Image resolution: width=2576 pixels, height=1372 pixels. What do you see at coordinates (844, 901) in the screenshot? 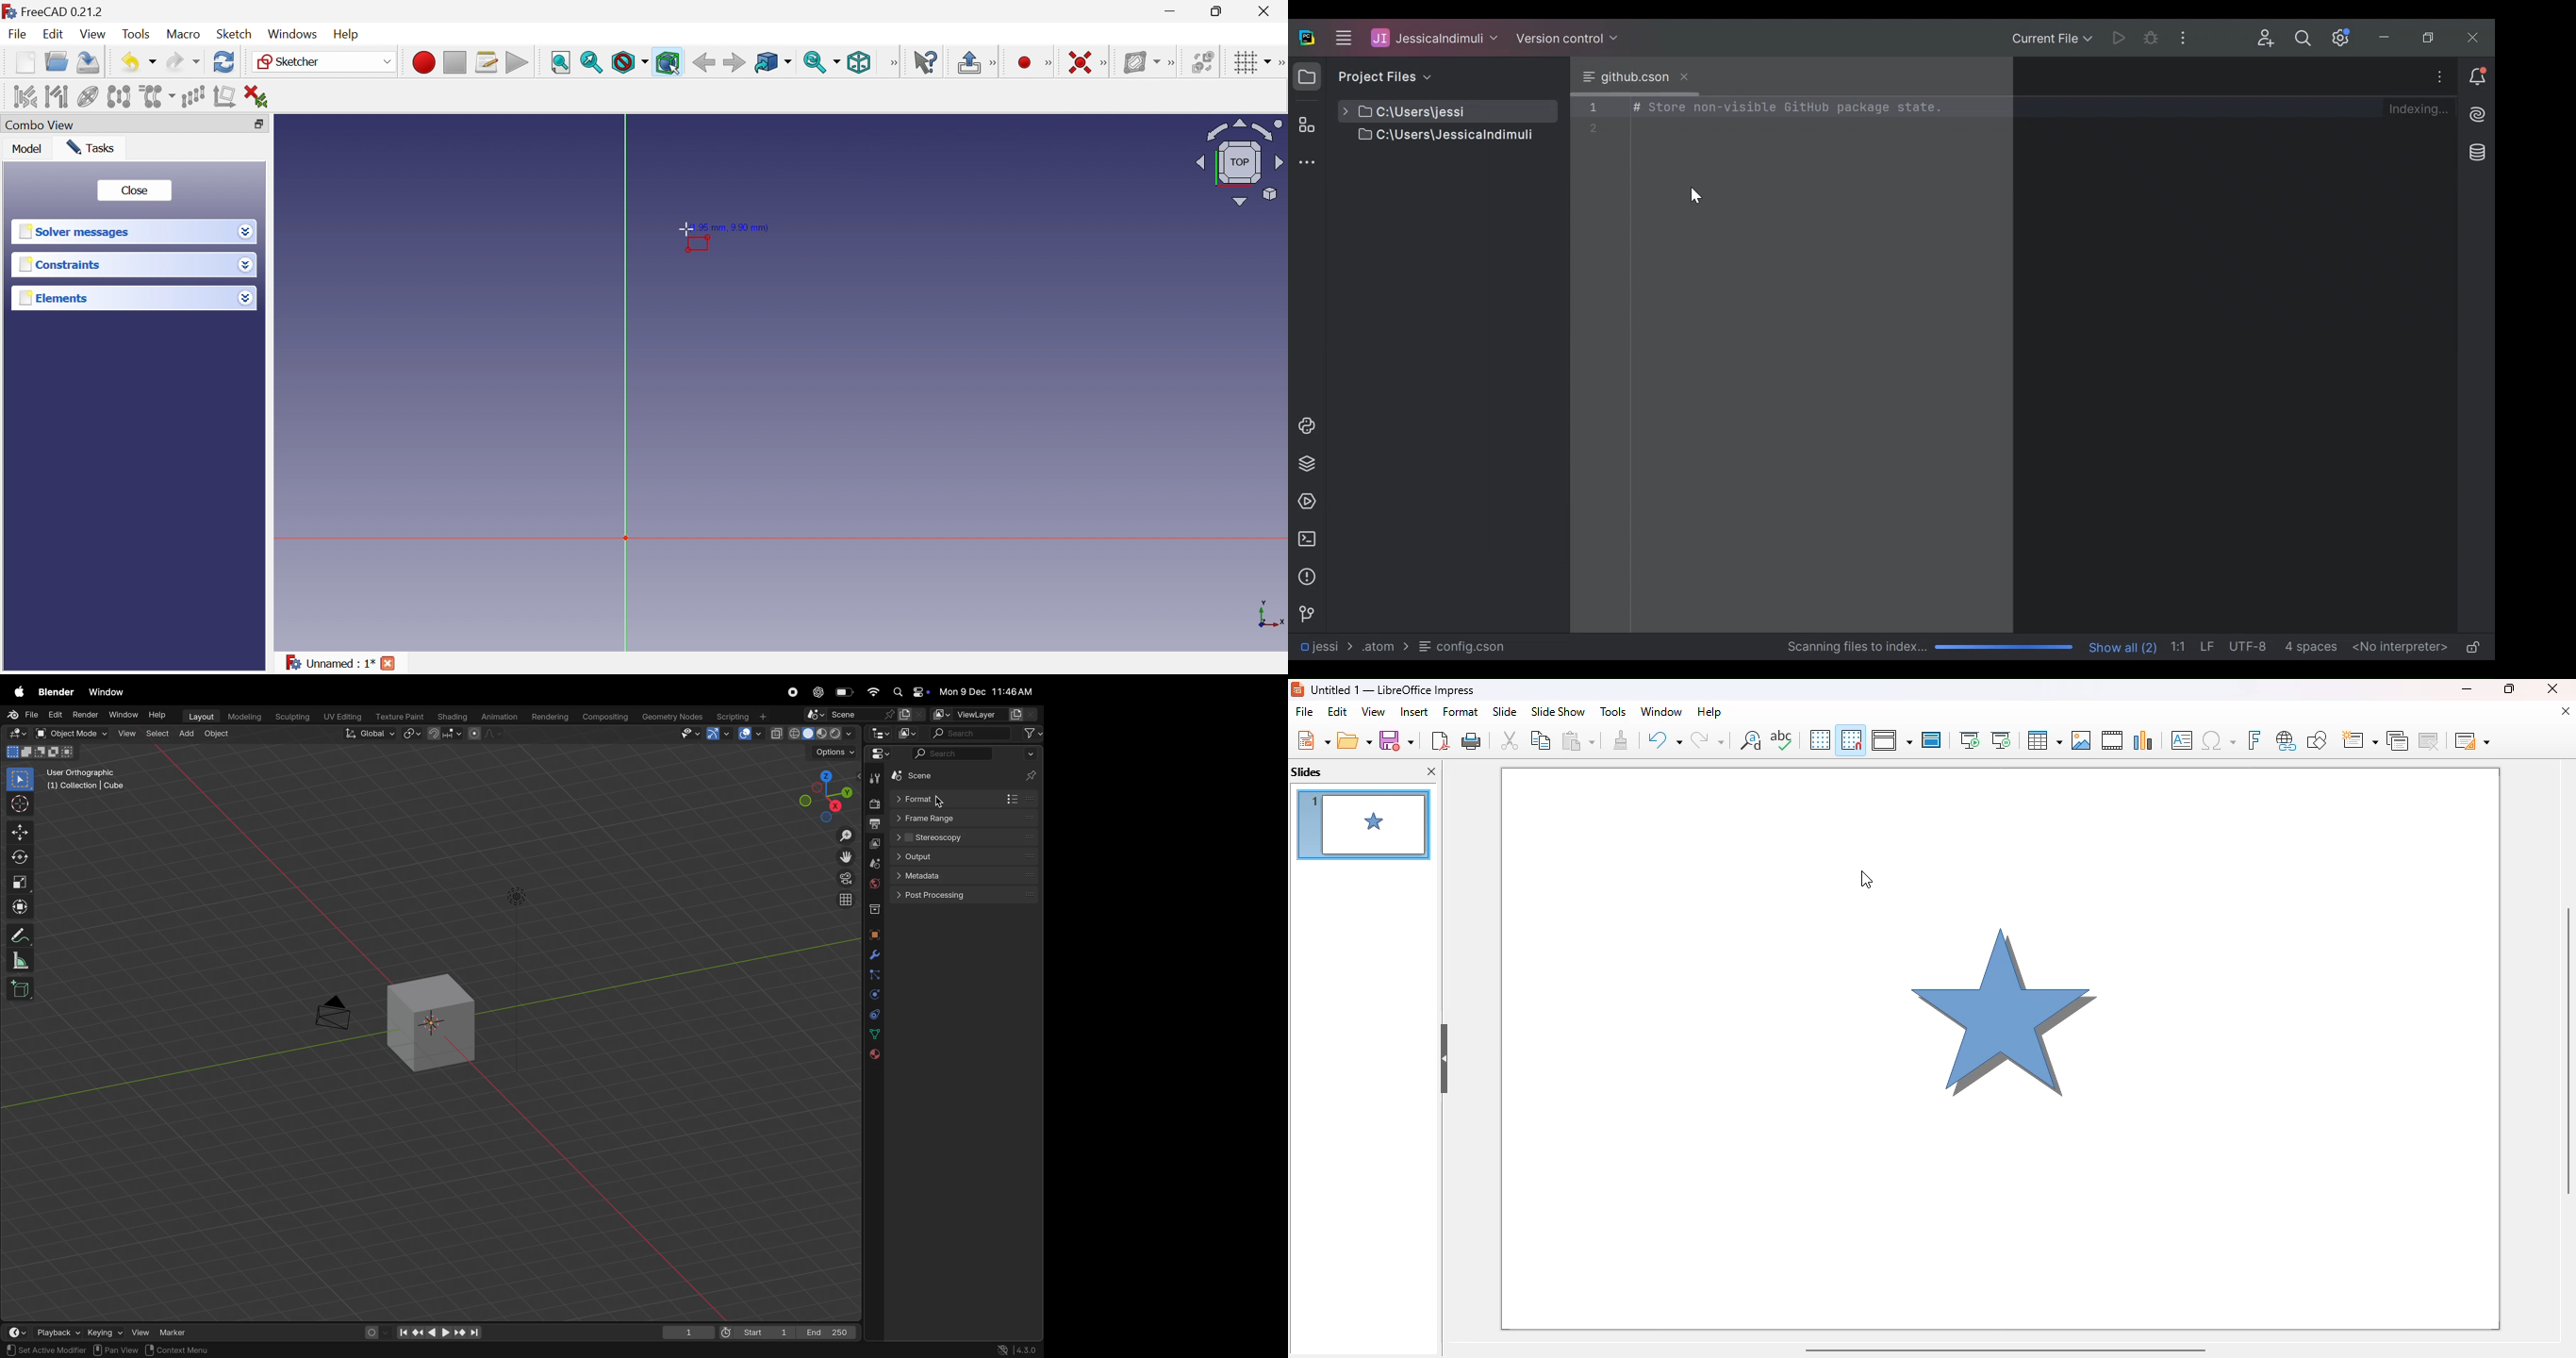
I see `orthographic view` at bounding box center [844, 901].